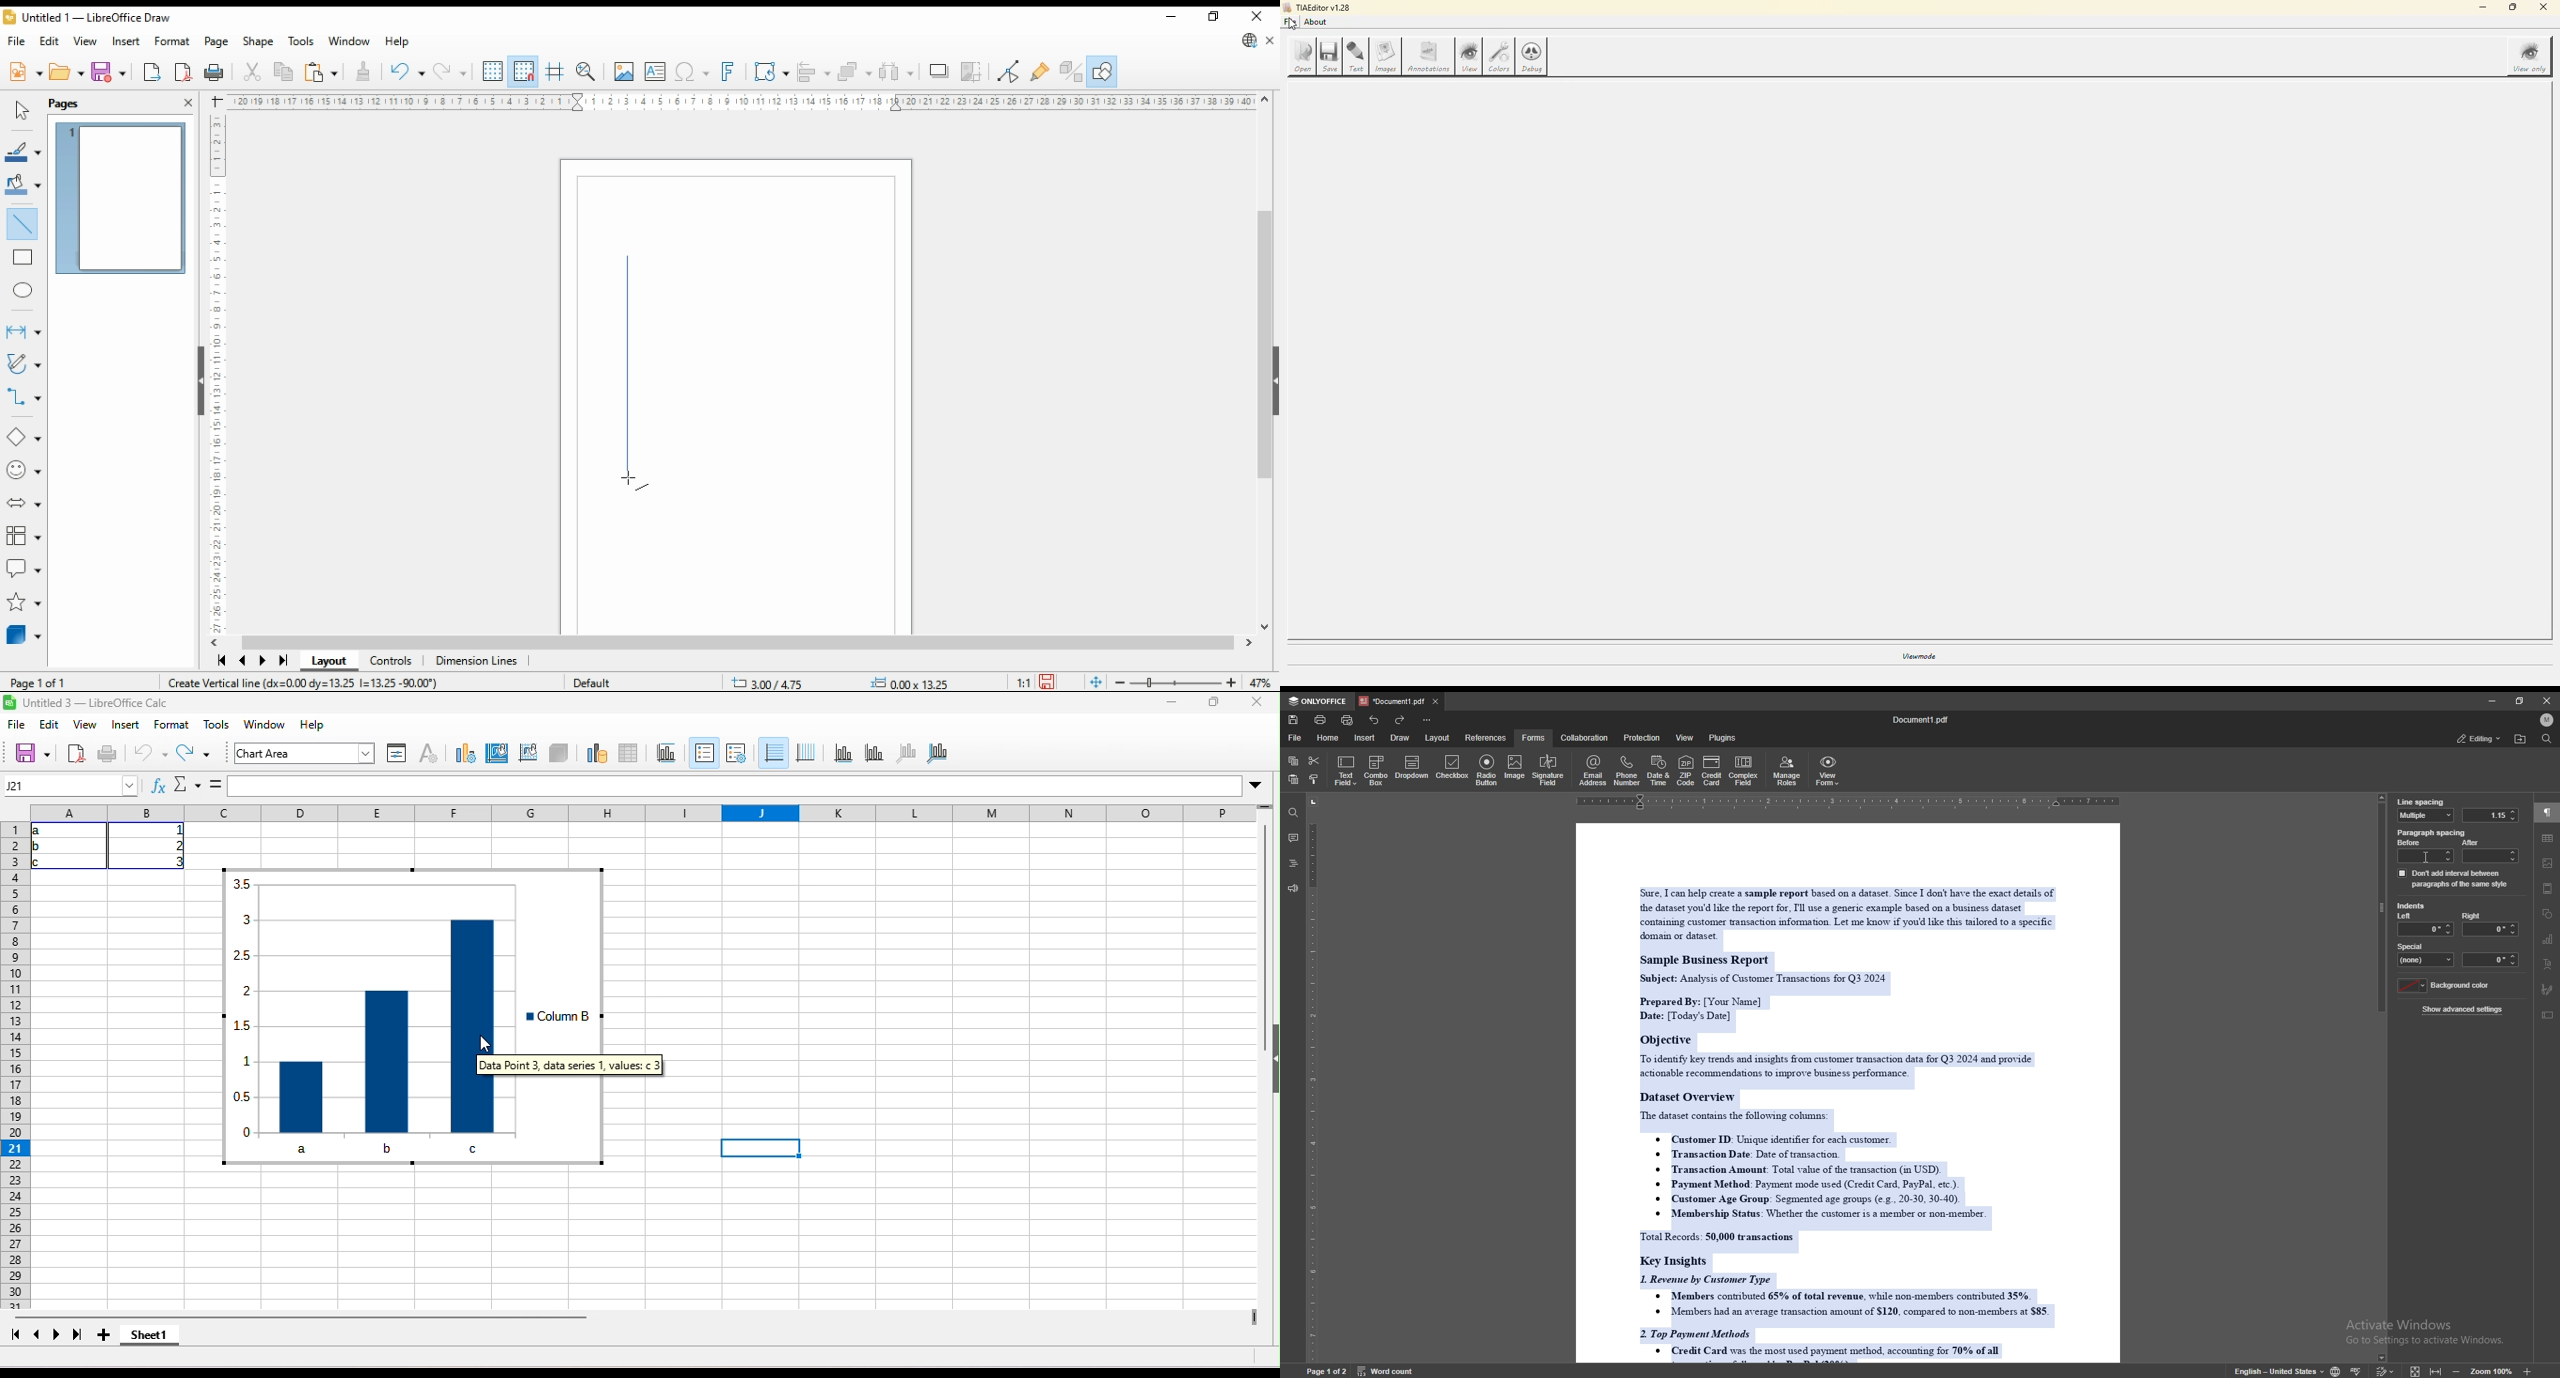 The width and height of the screenshot is (2576, 1400). Describe the element at coordinates (39, 682) in the screenshot. I see `page 1 of 1` at that location.